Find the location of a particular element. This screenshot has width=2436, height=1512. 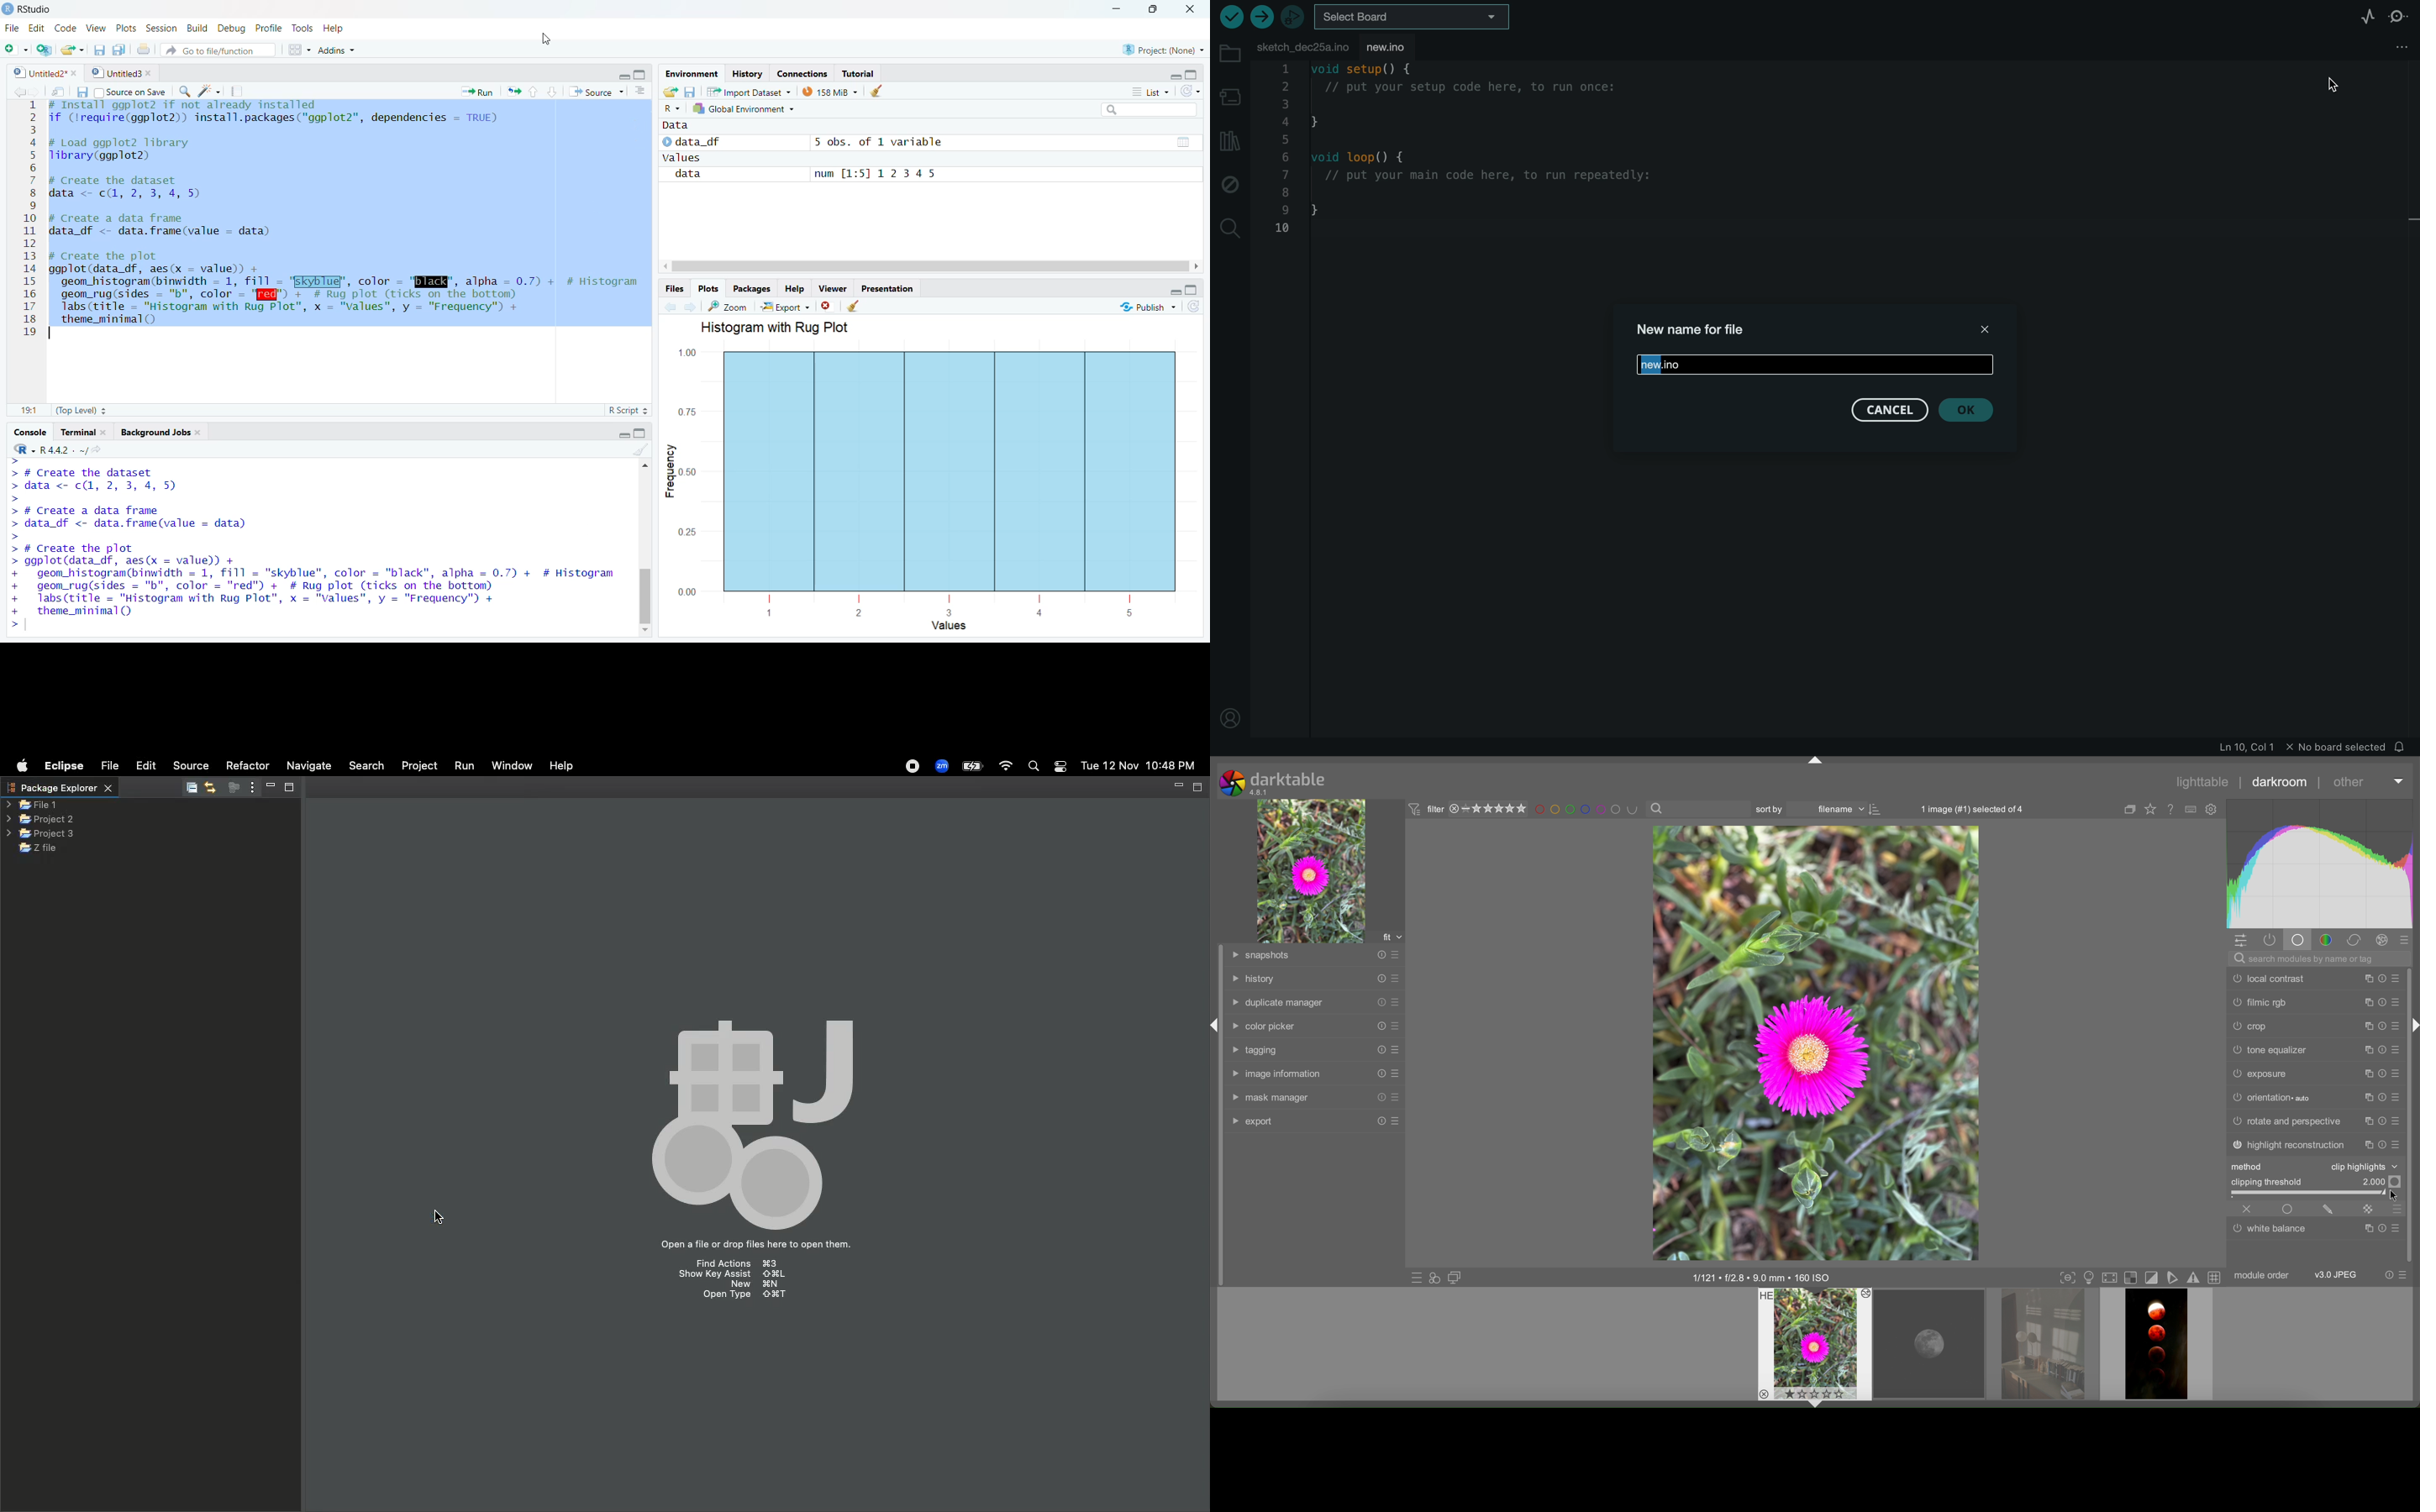

gamut checking is located at coordinates (2195, 1279).